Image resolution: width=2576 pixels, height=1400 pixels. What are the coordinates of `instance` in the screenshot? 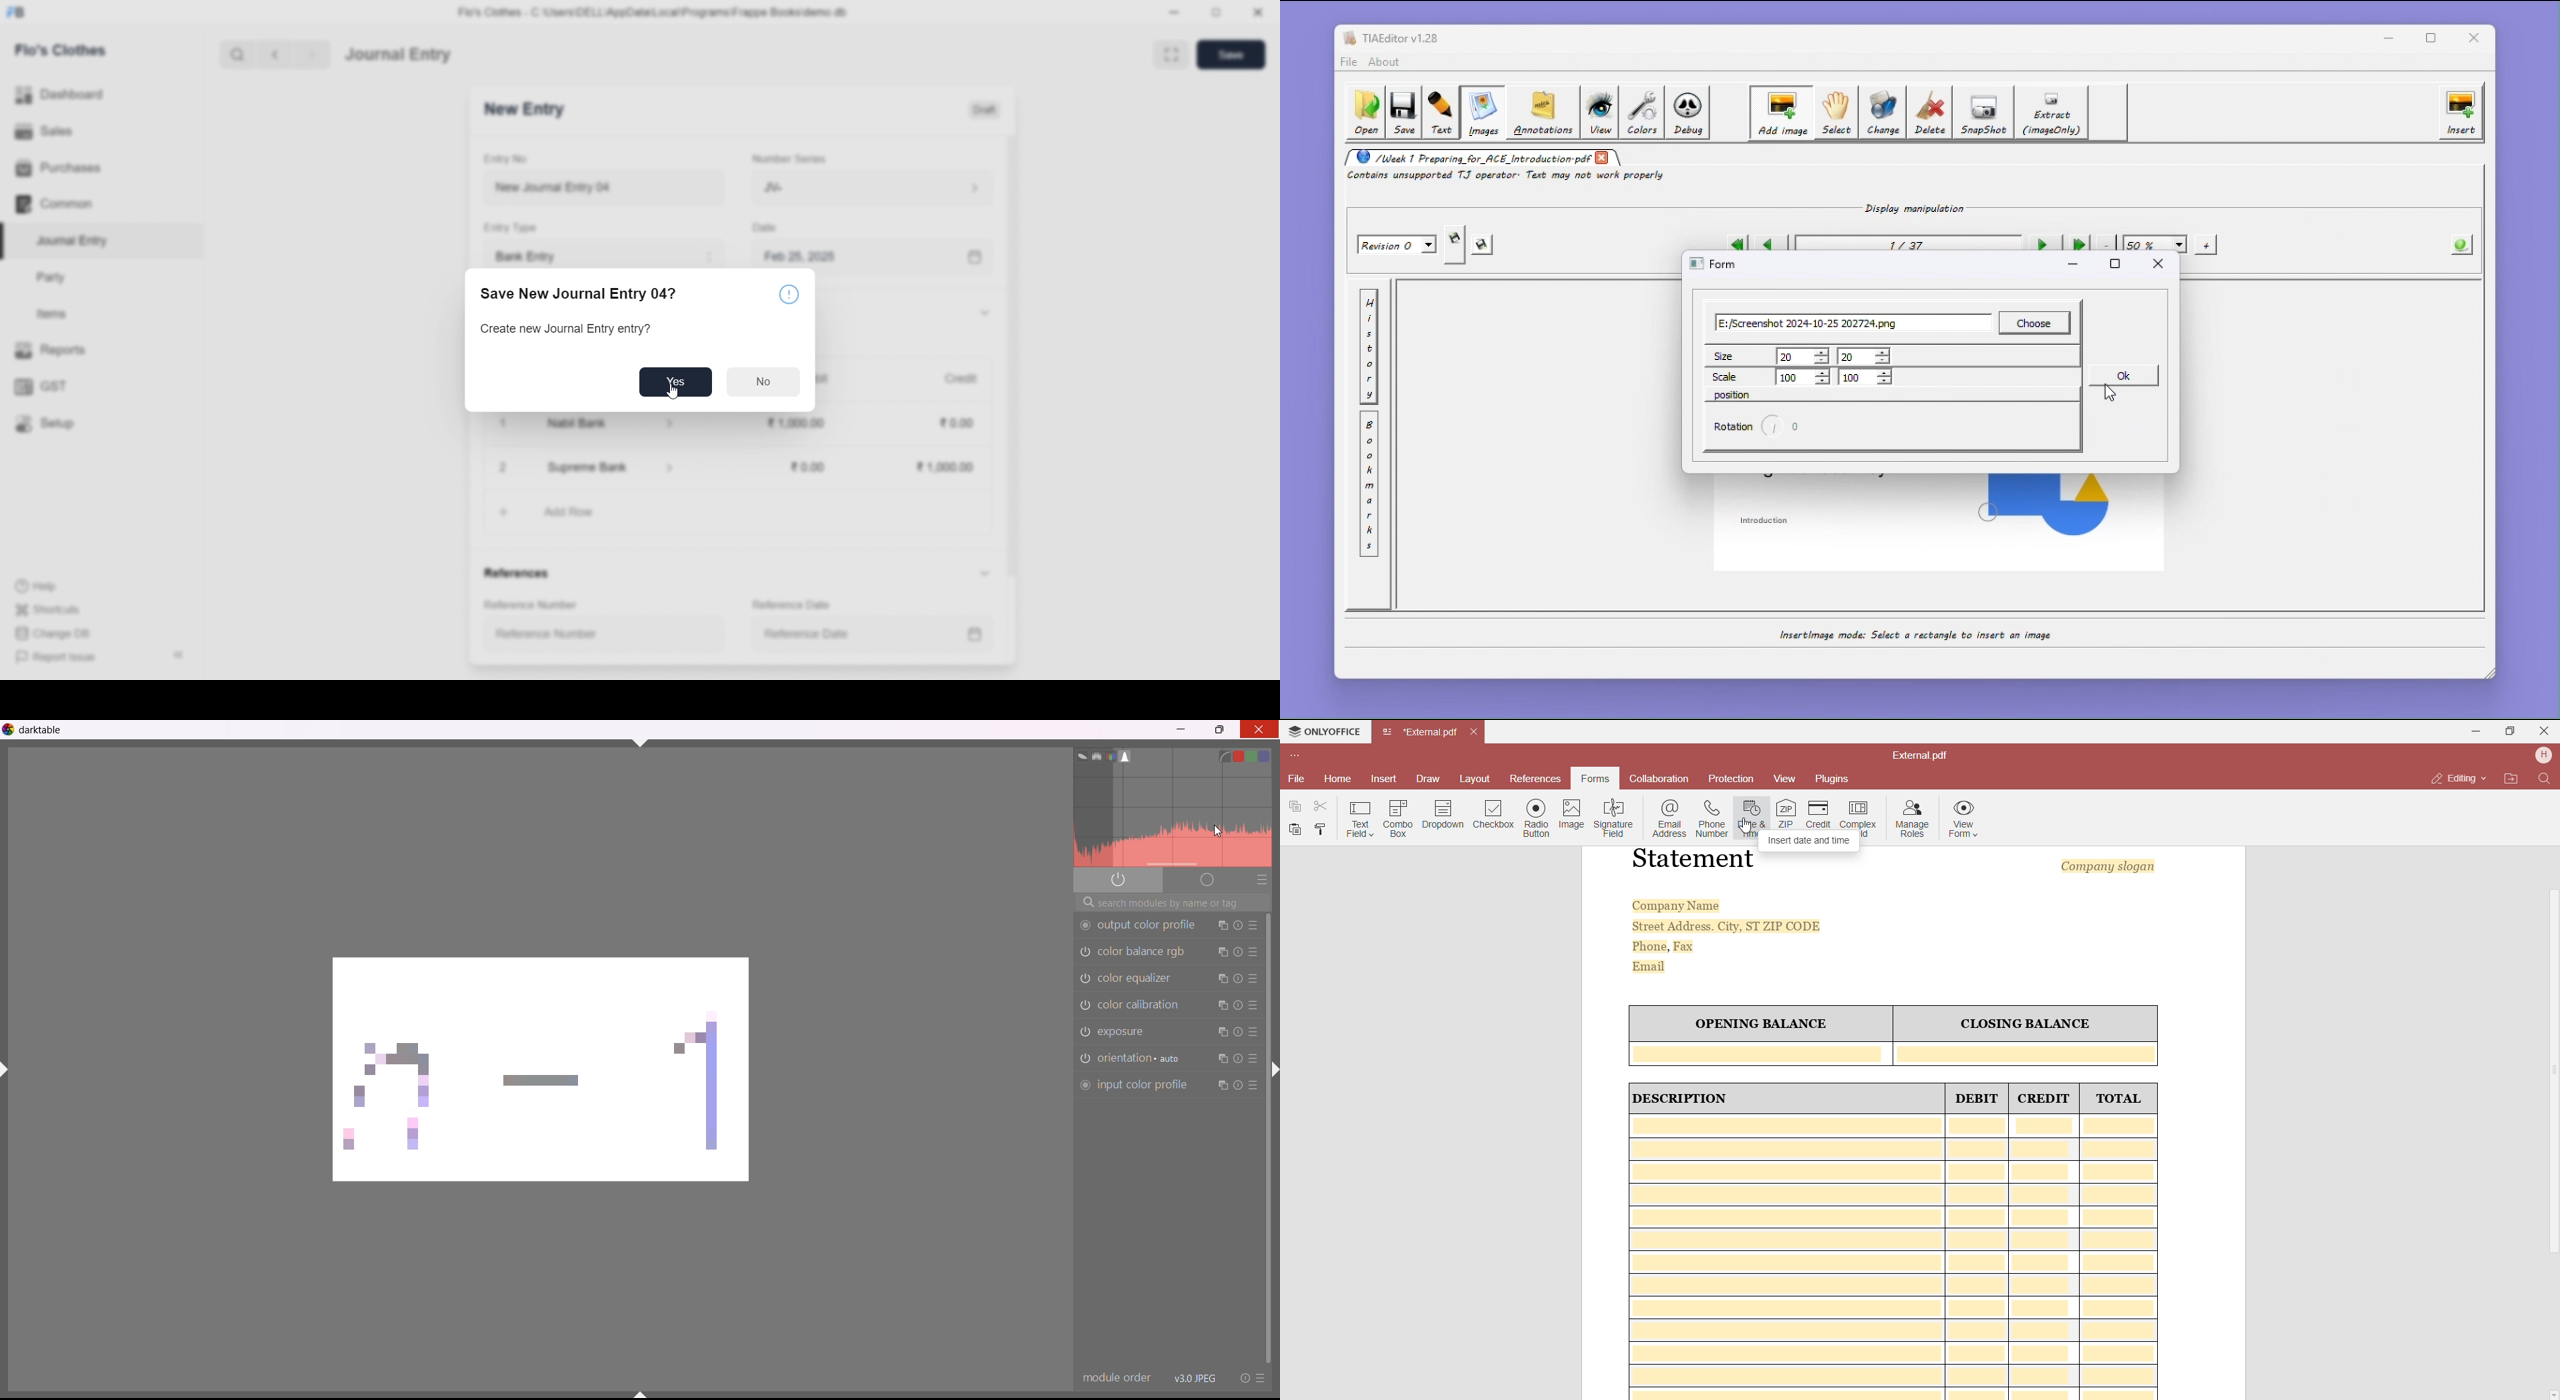 It's located at (1221, 1086).